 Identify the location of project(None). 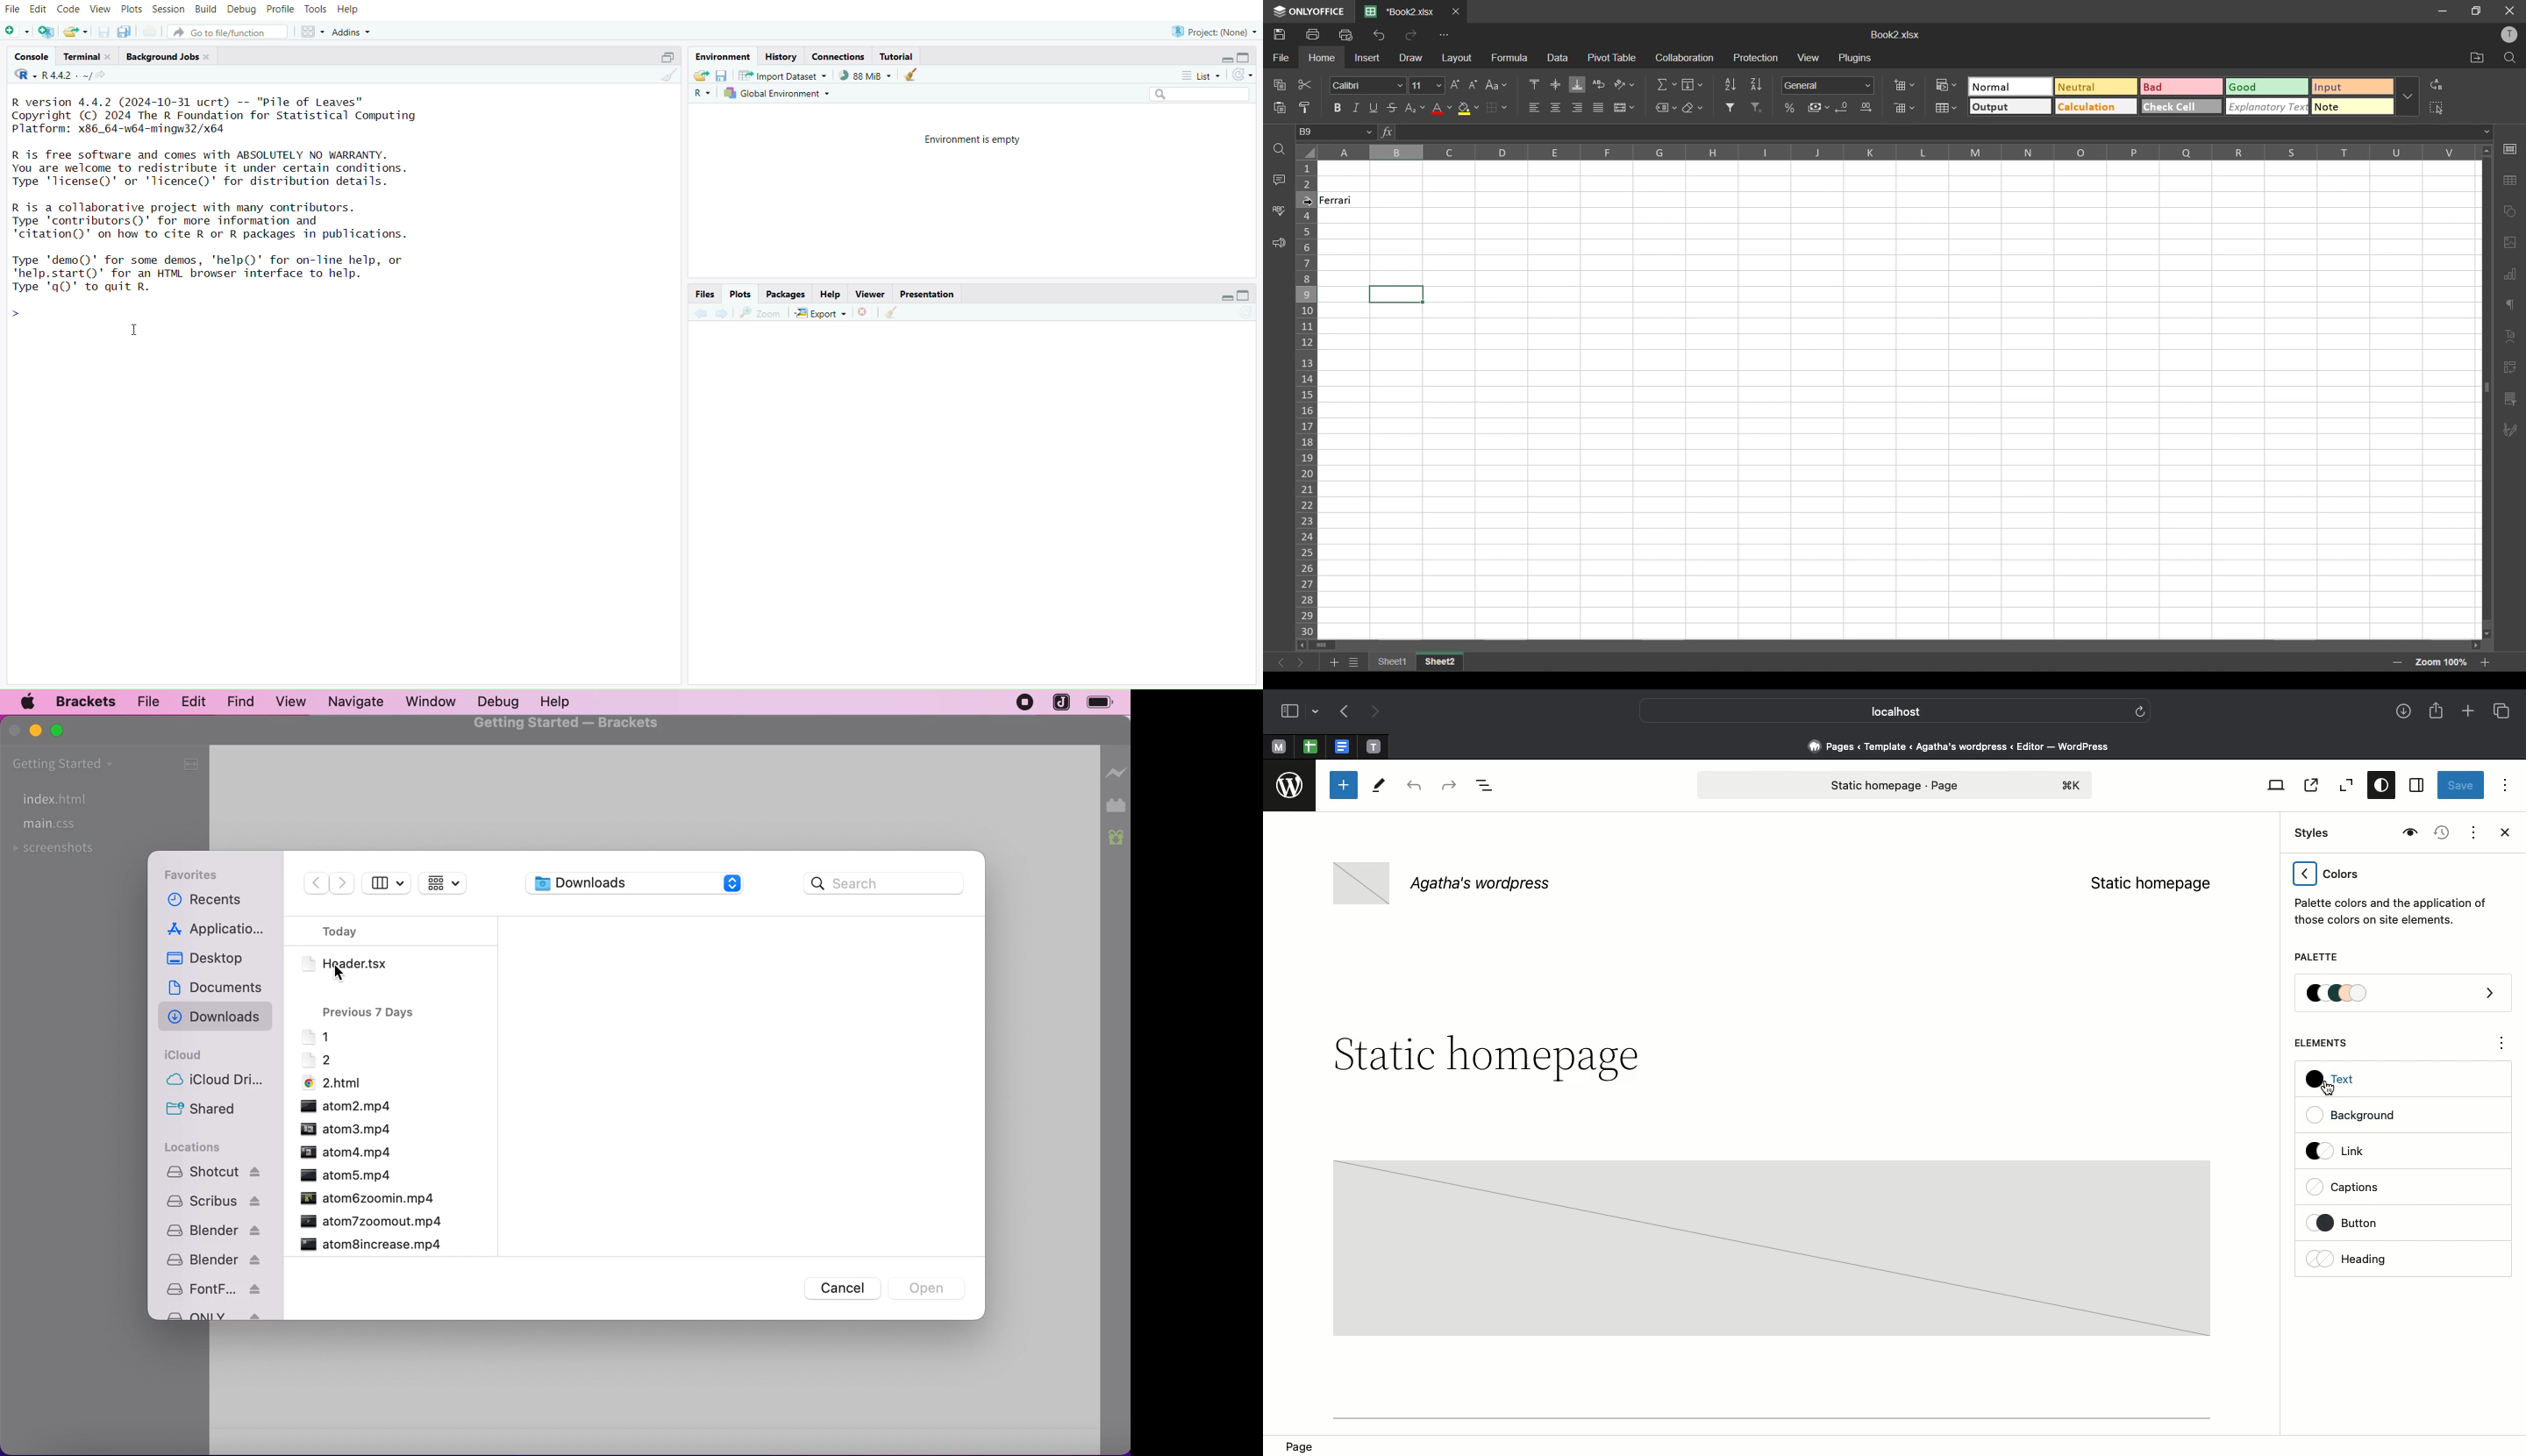
(1212, 32).